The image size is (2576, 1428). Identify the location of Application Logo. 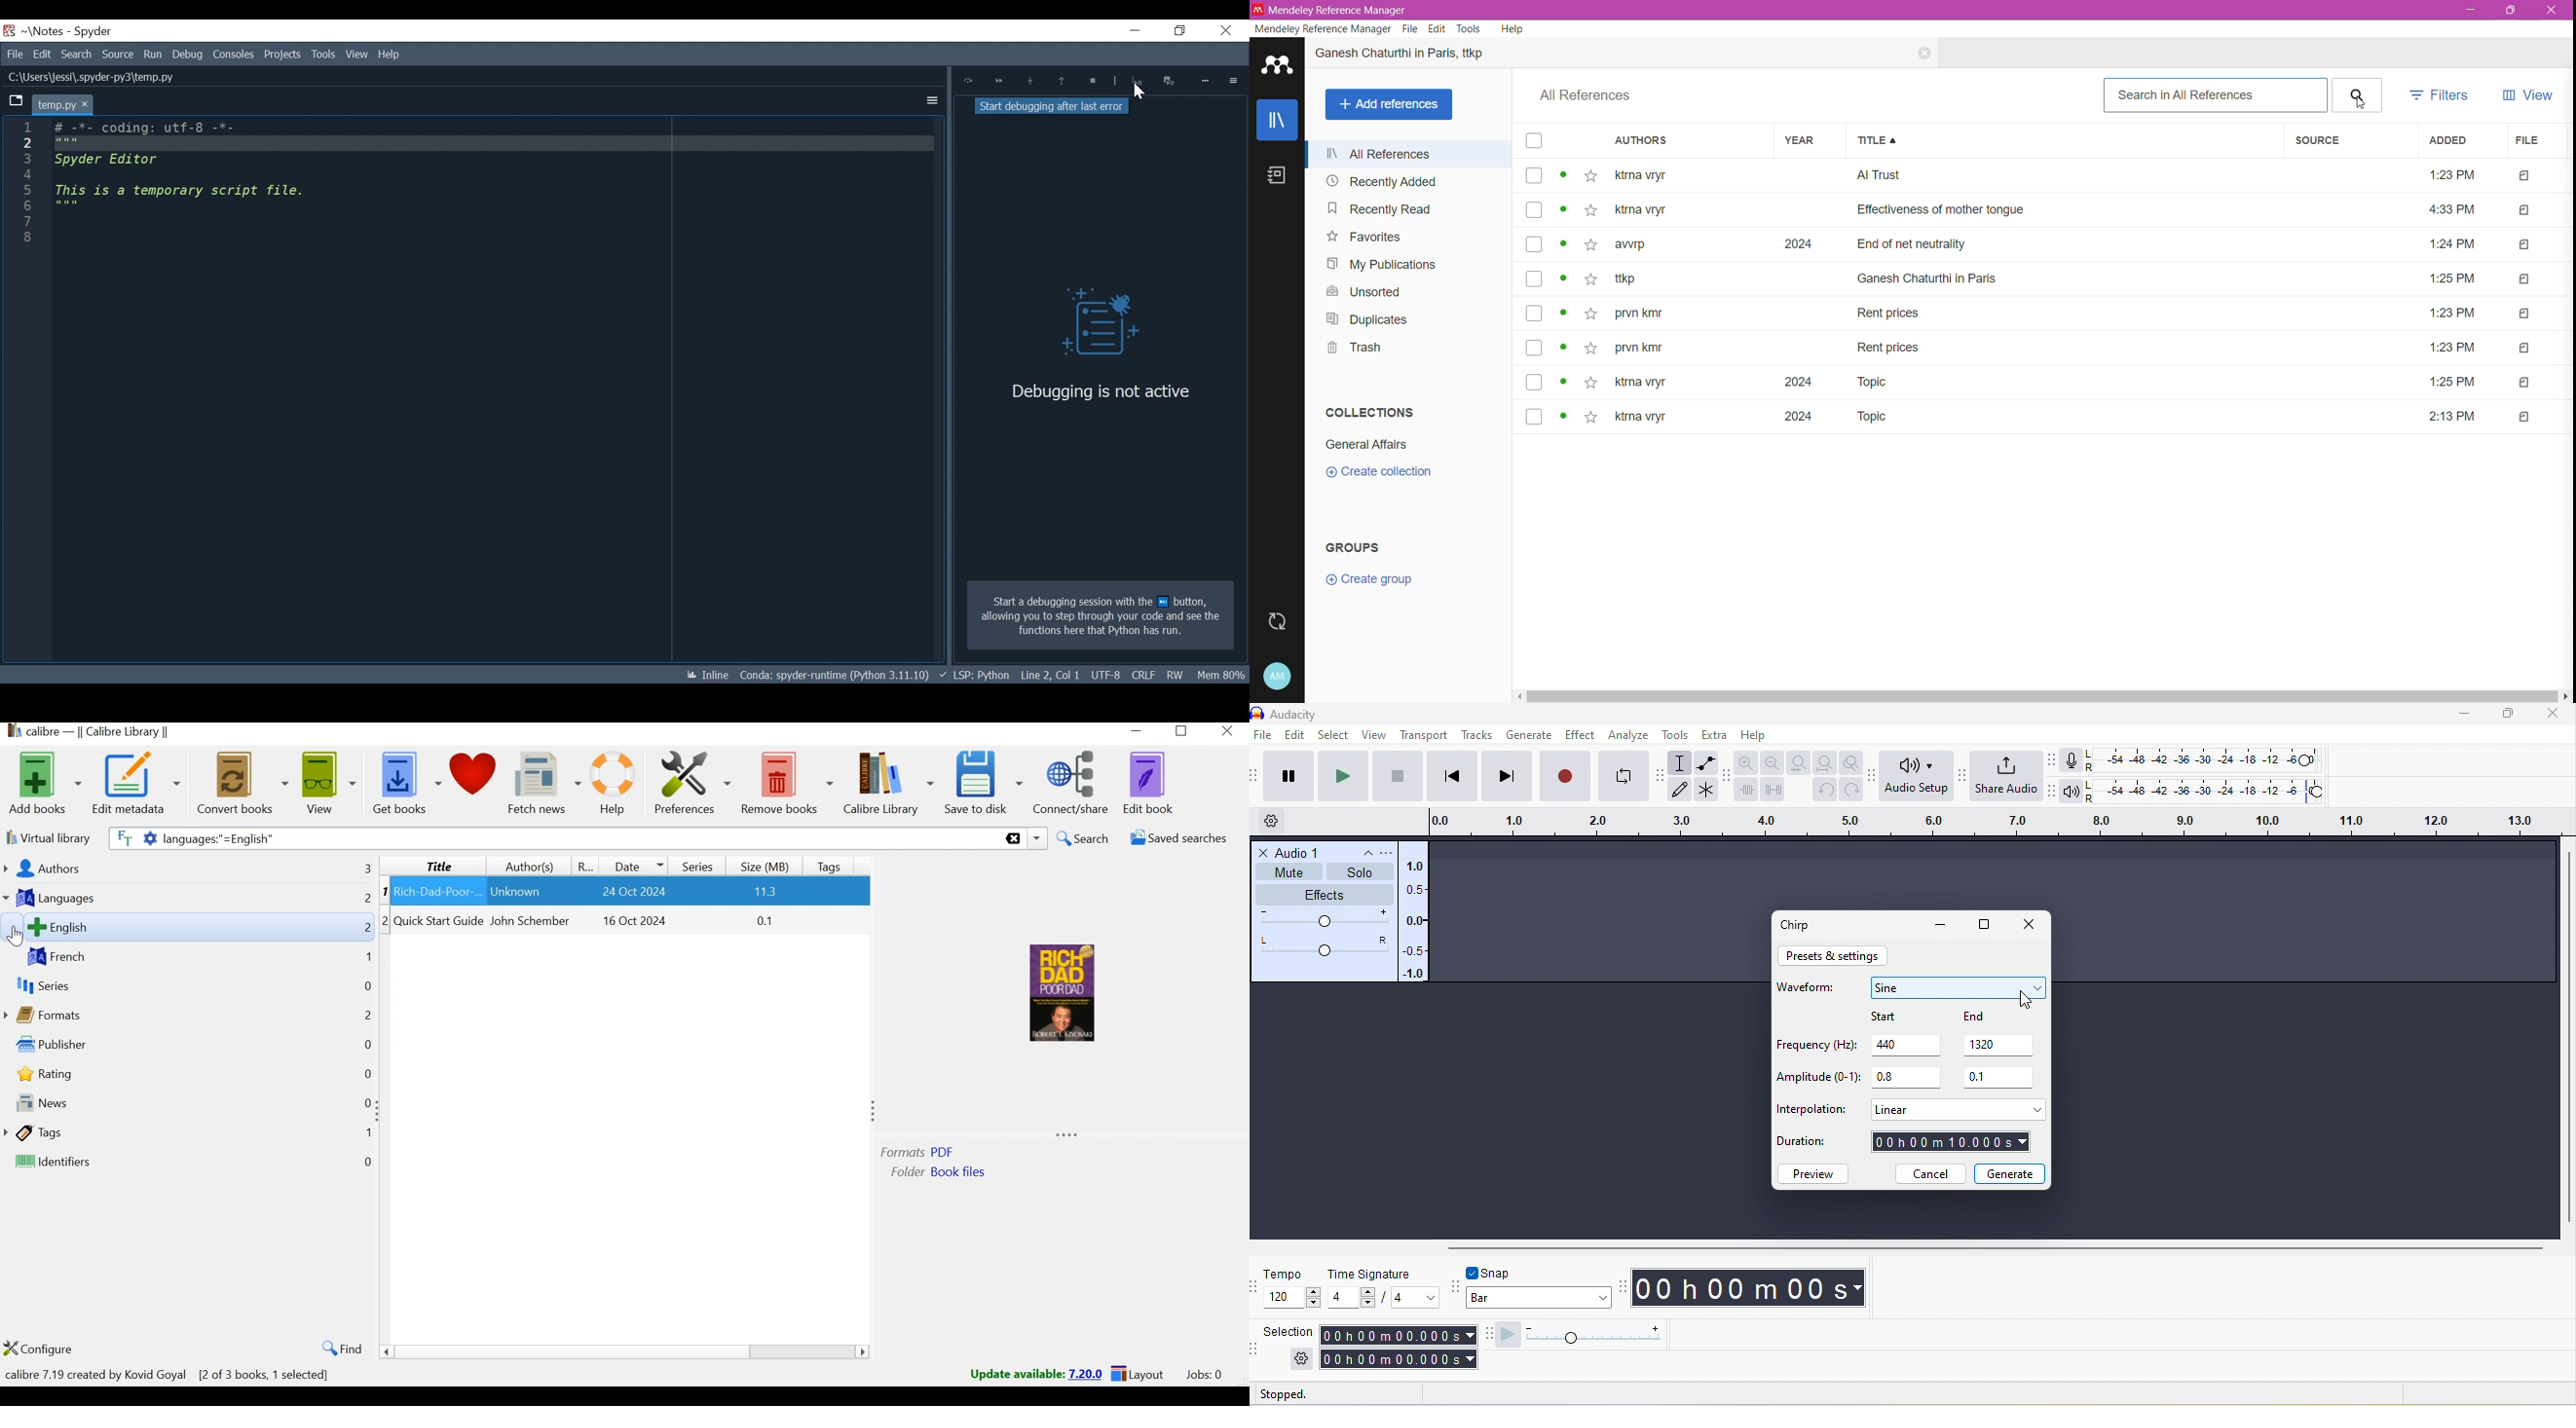
(1277, 68).